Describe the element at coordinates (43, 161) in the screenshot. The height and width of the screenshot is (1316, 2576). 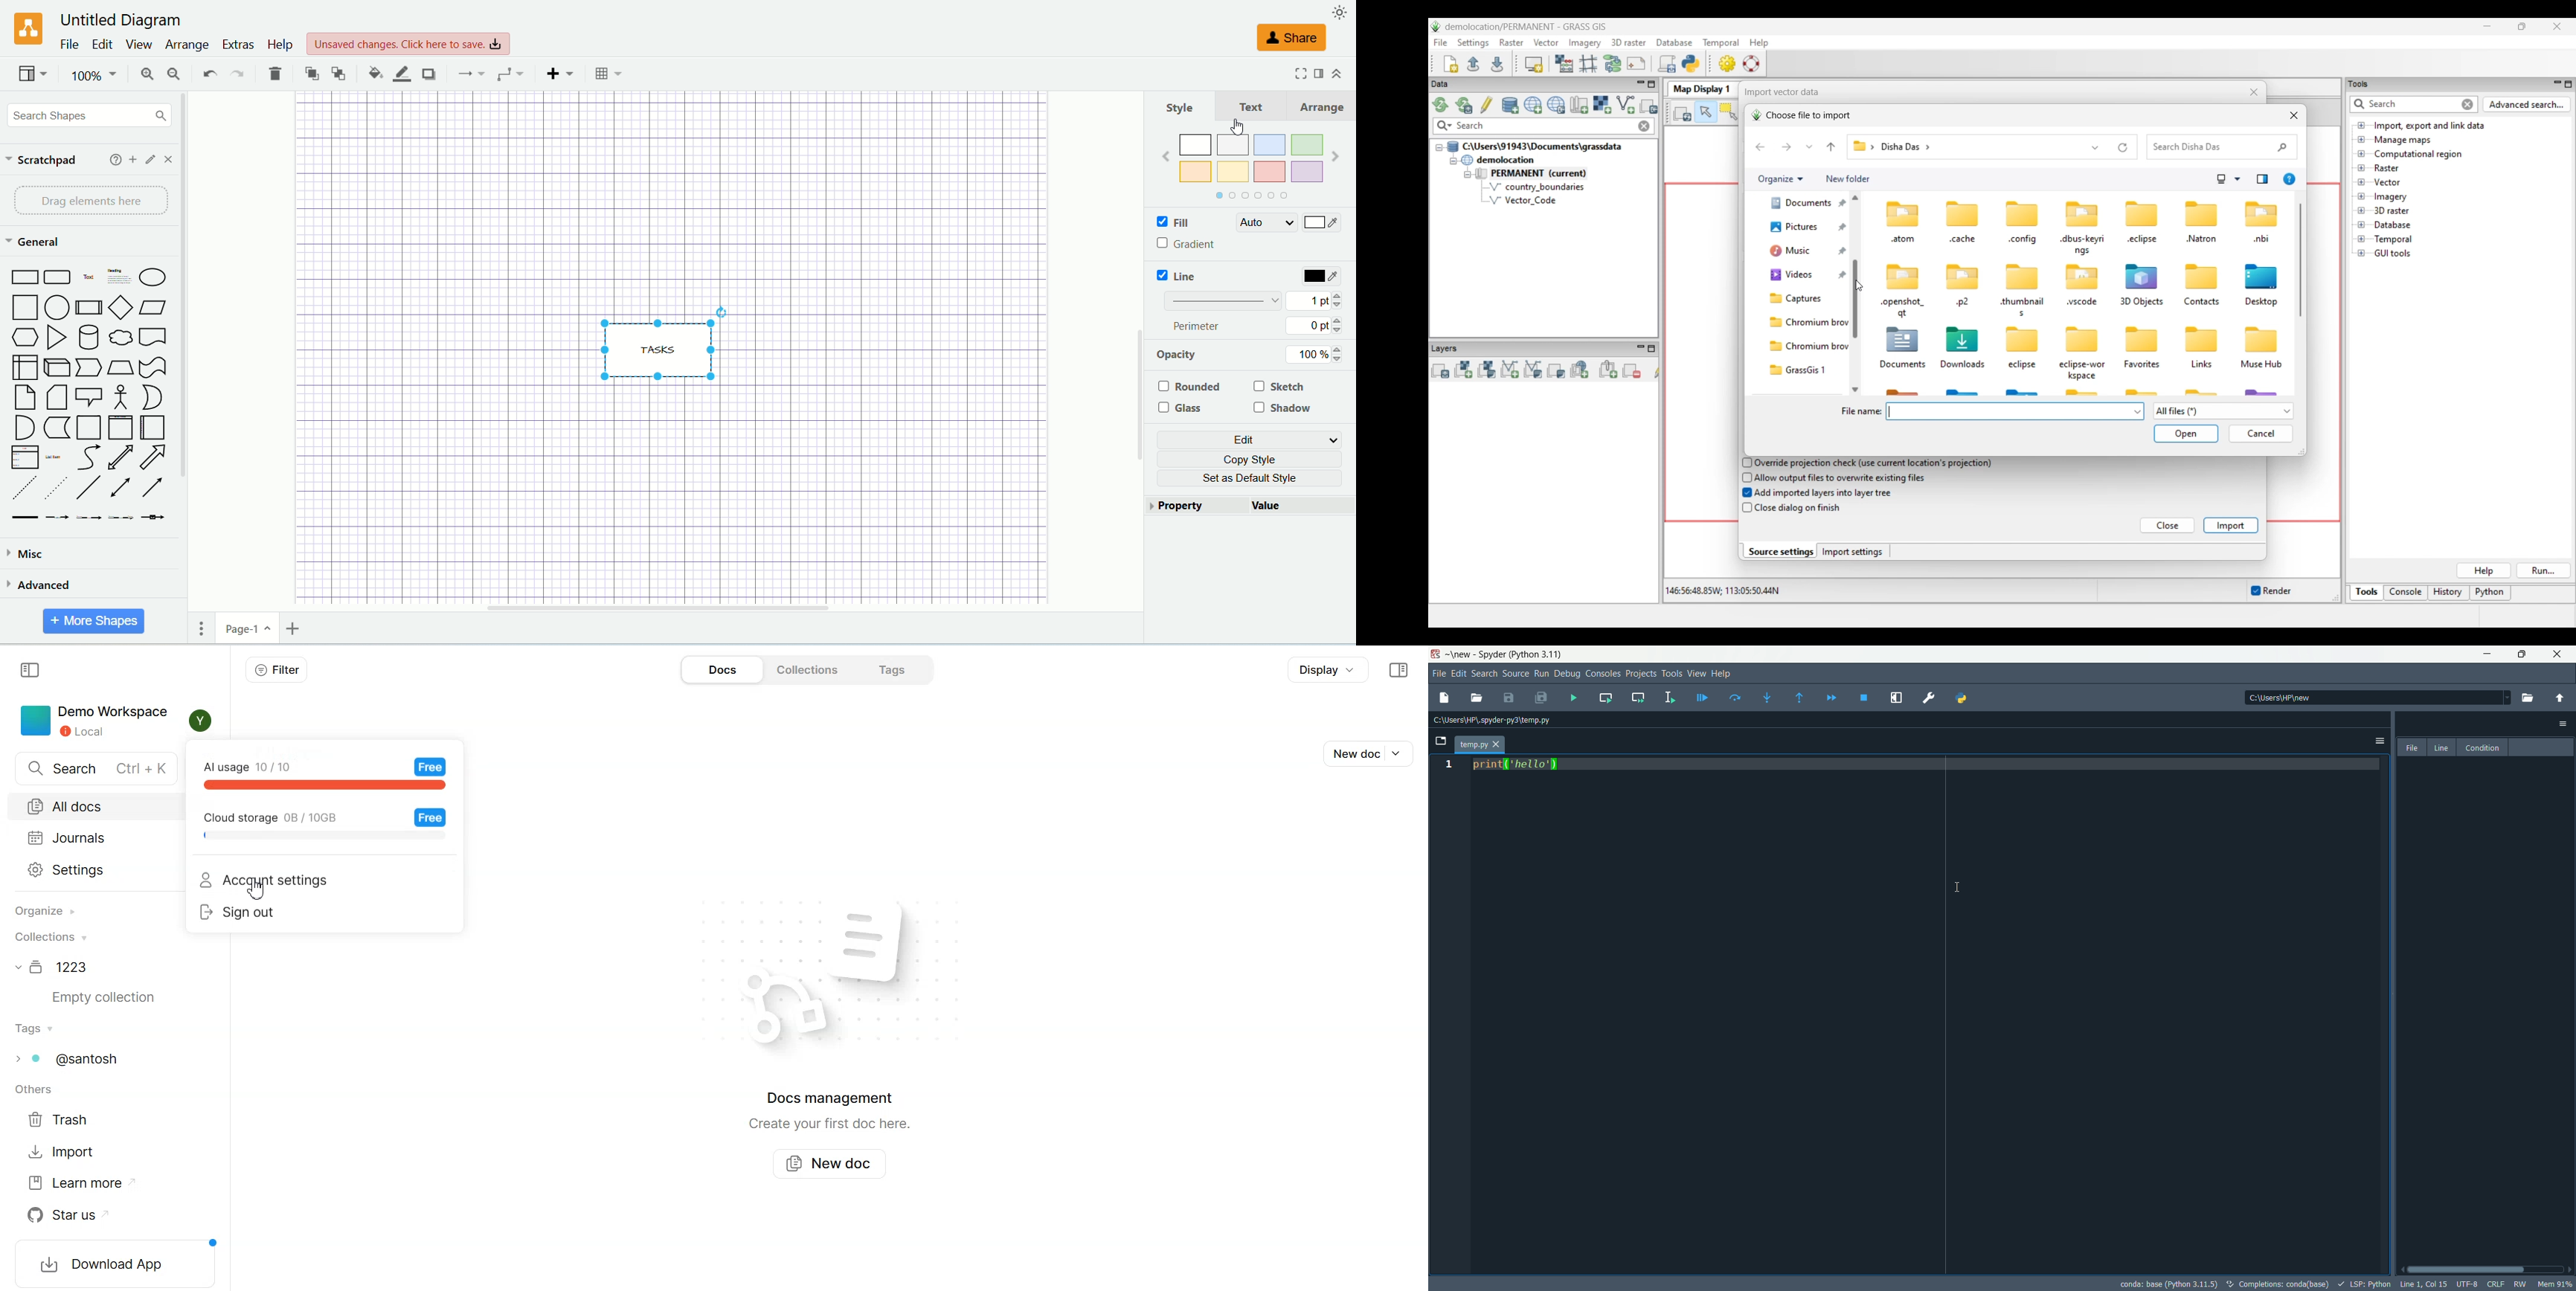
I see `scratchpad` at that location.